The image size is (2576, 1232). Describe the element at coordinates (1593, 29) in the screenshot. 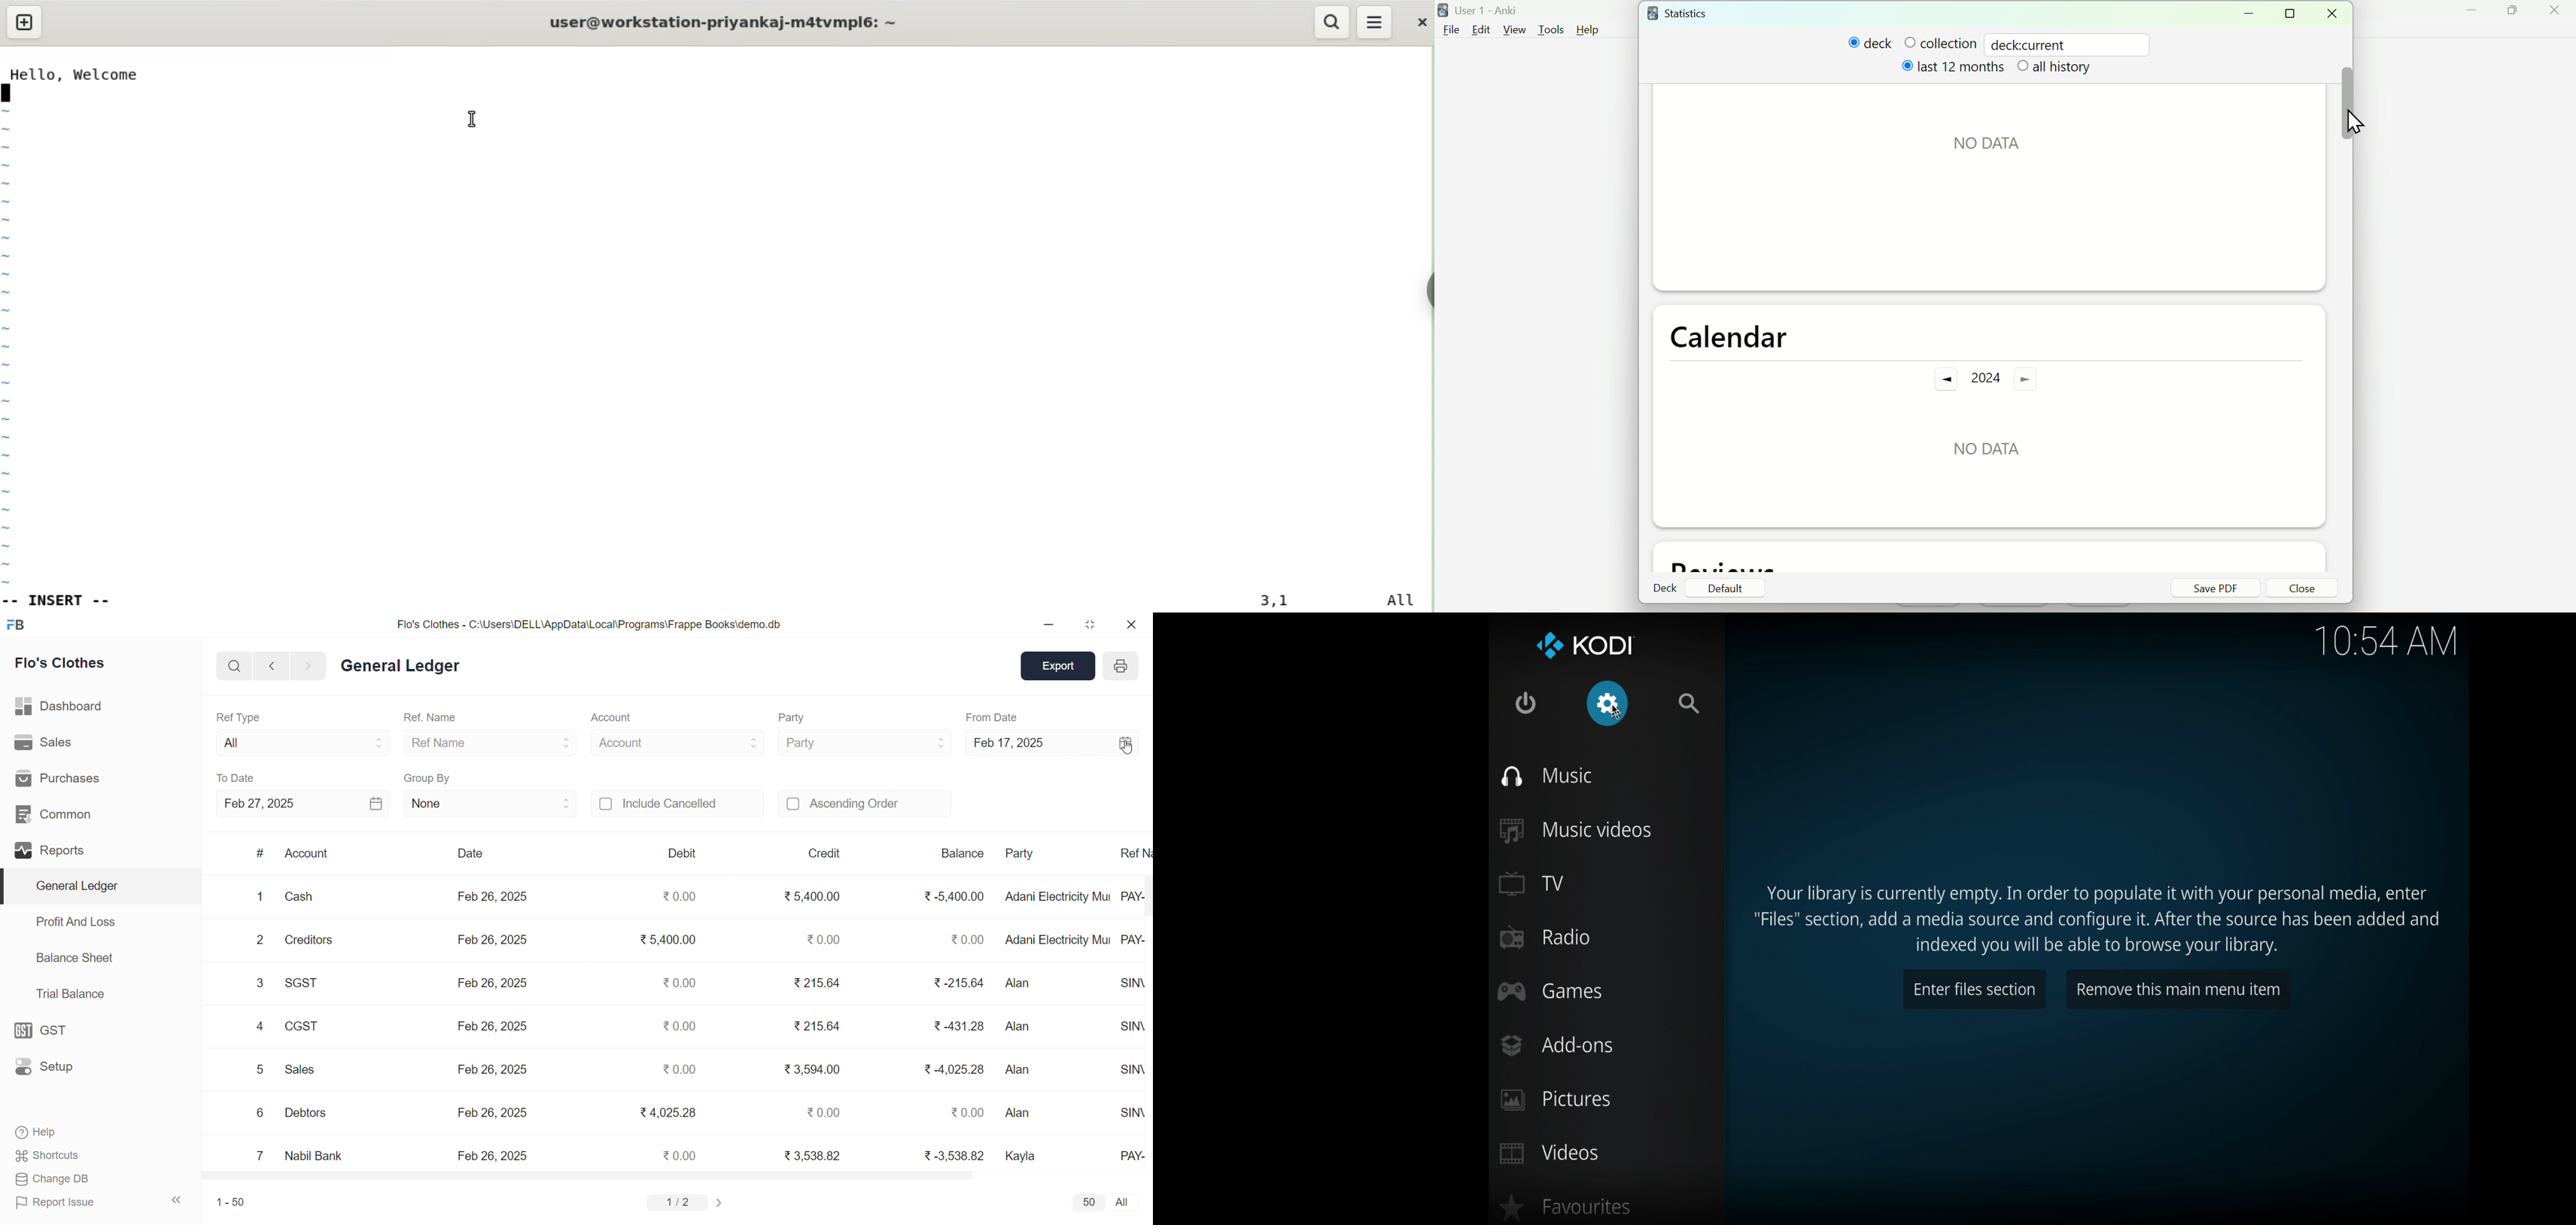

I see `Help` at that location.